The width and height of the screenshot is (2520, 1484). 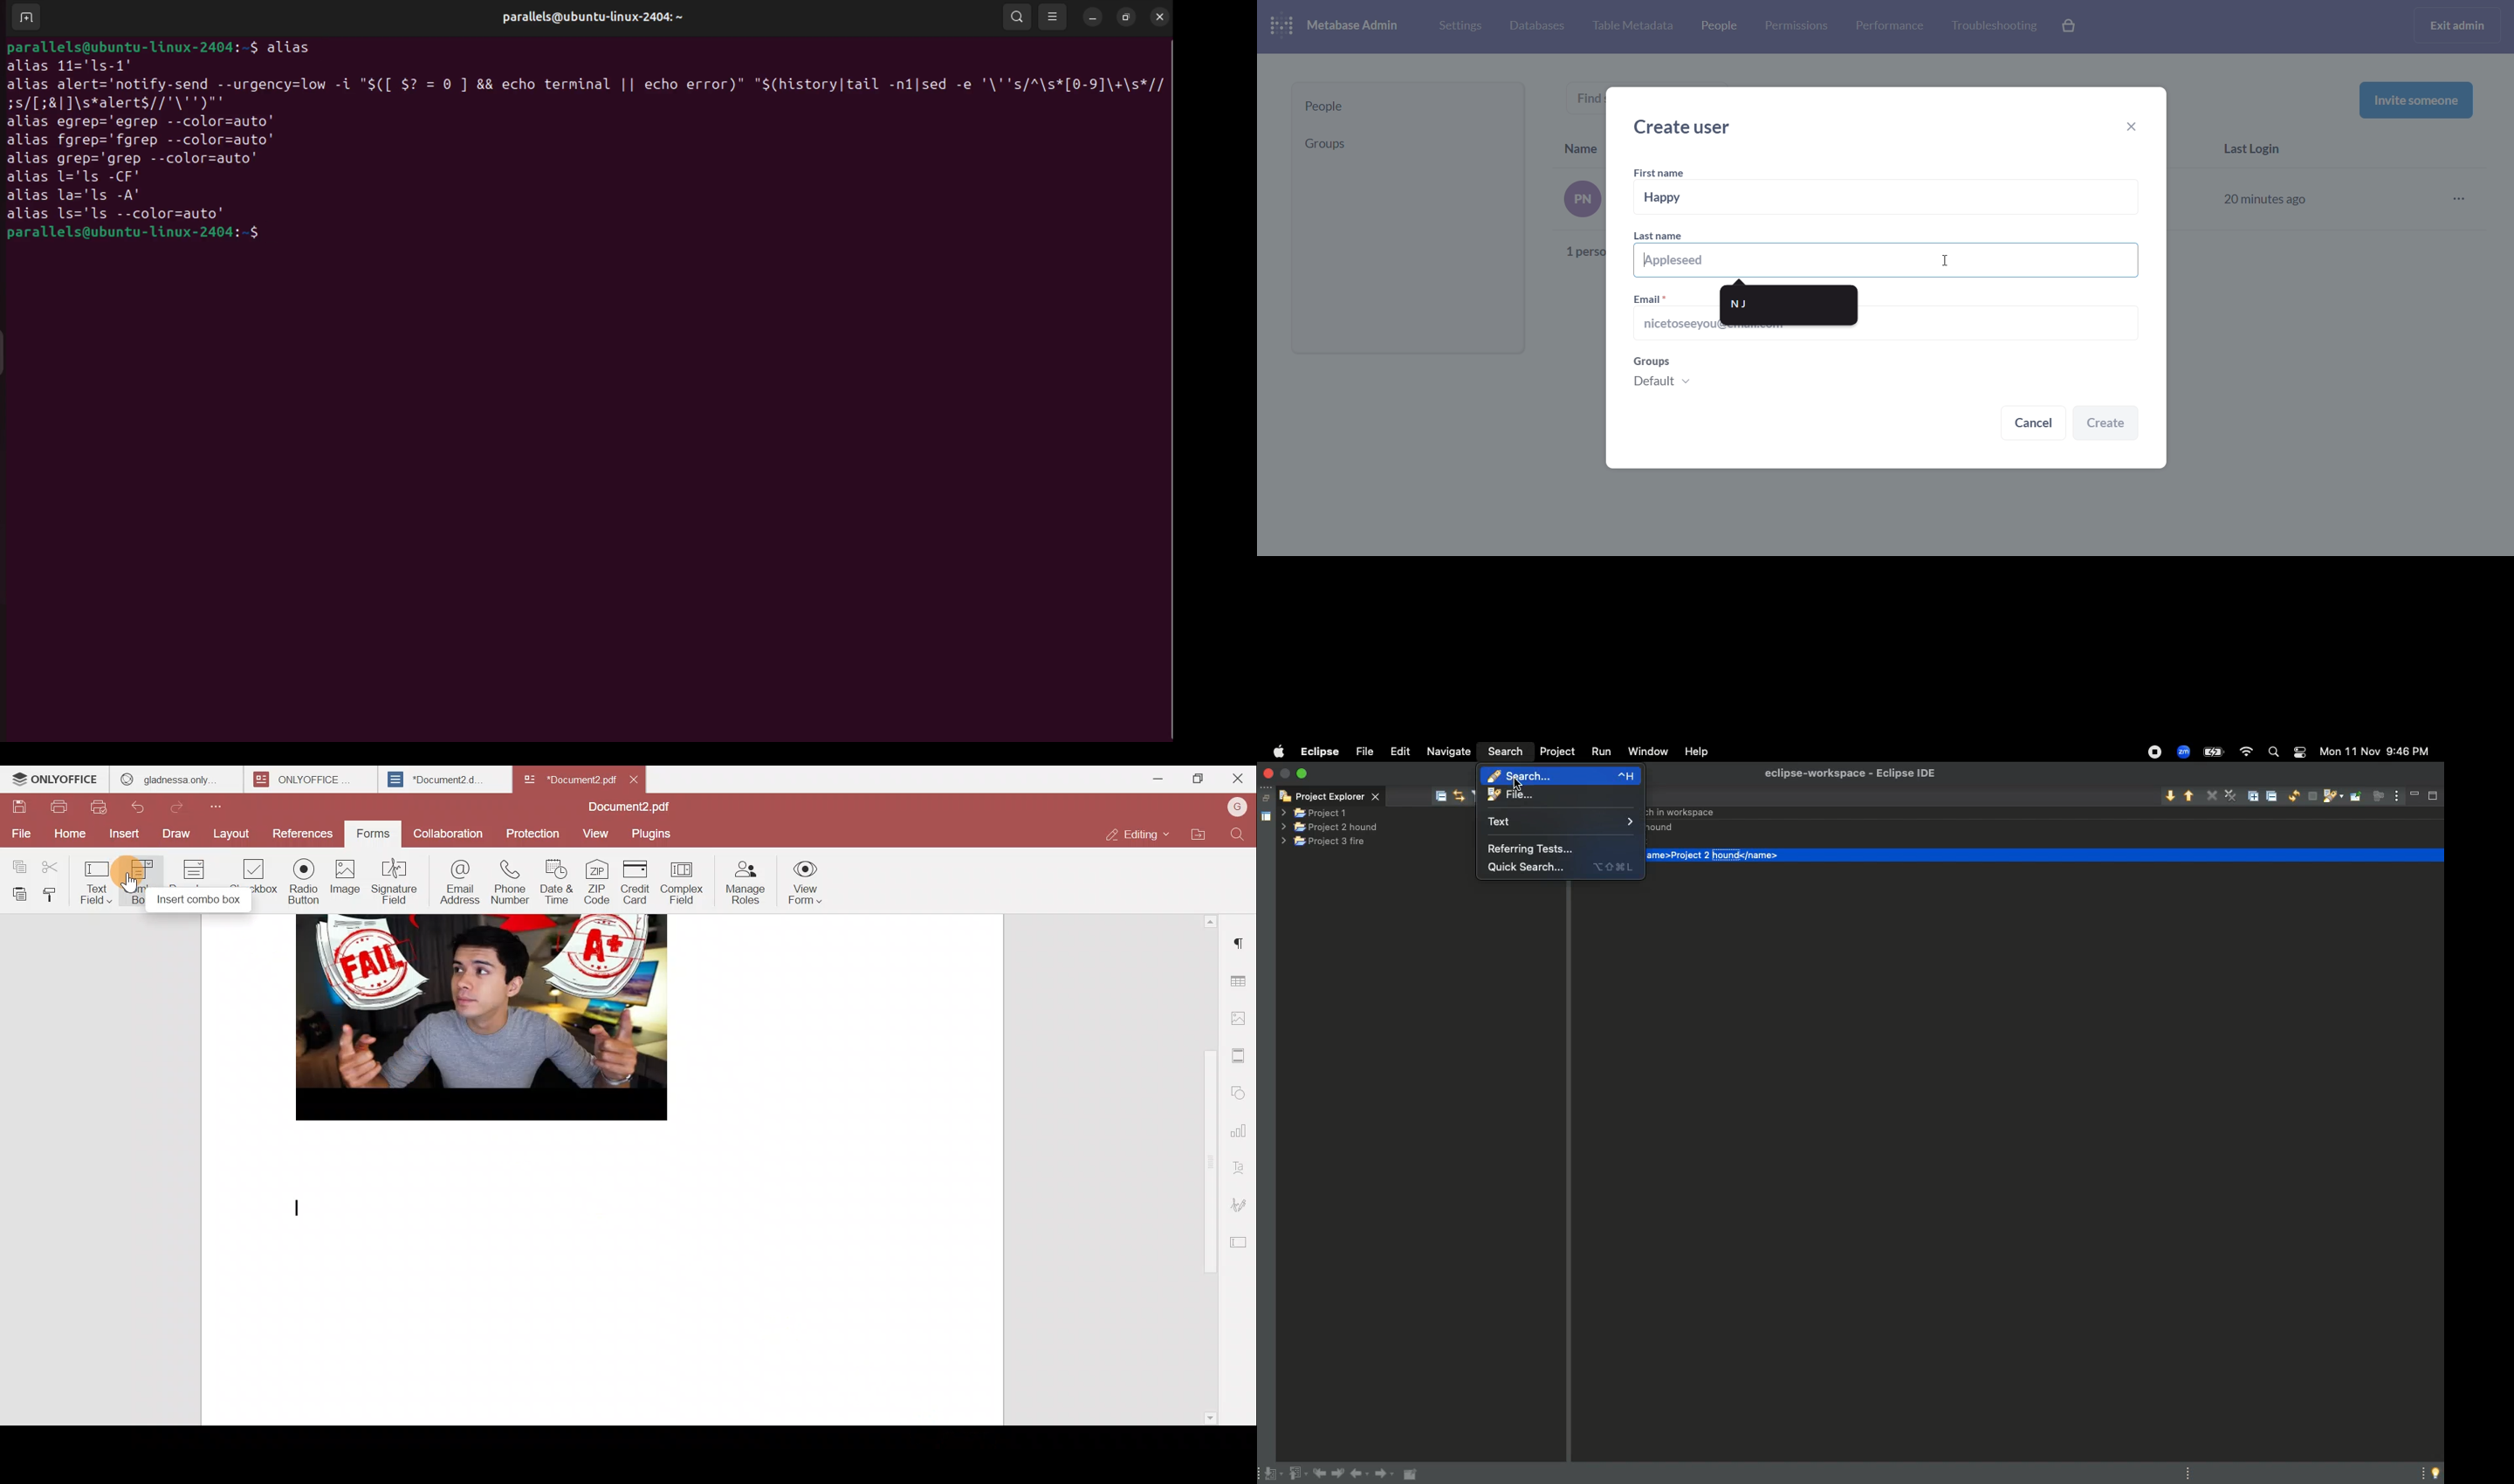 I want to click on create user, so click(x=1688, y=127).